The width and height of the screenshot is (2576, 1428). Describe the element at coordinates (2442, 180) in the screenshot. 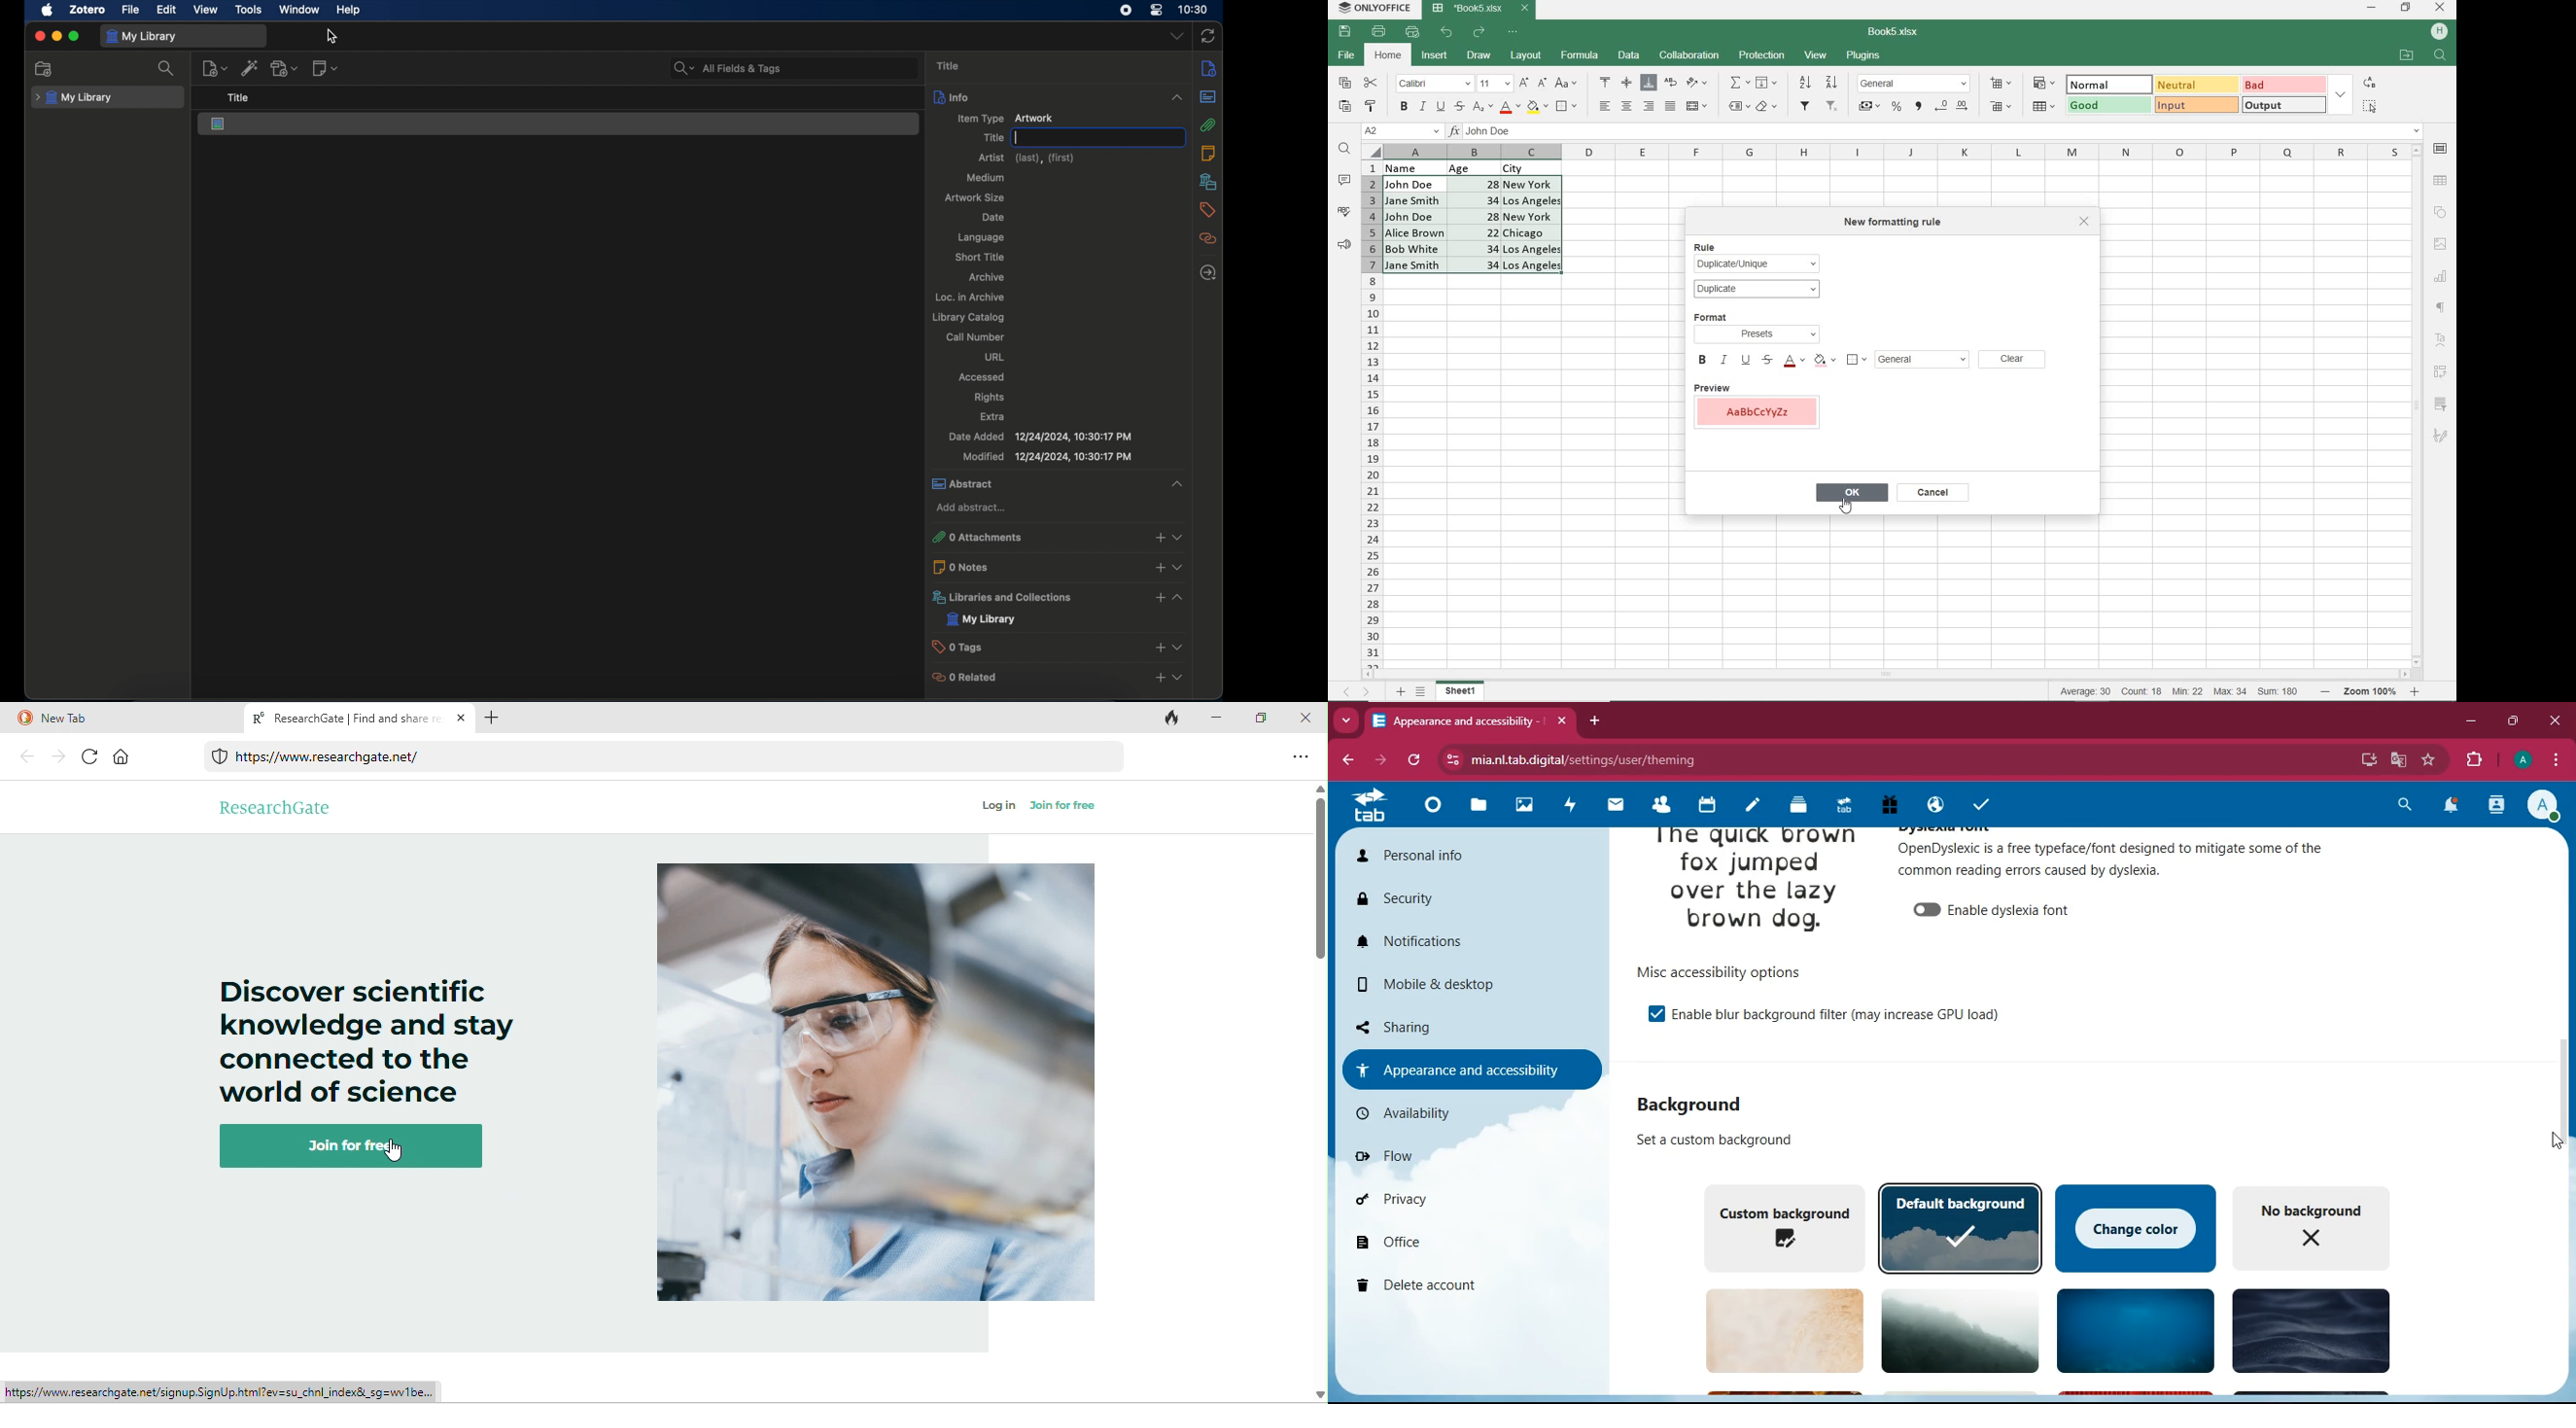

I see `TABLE` at that location.